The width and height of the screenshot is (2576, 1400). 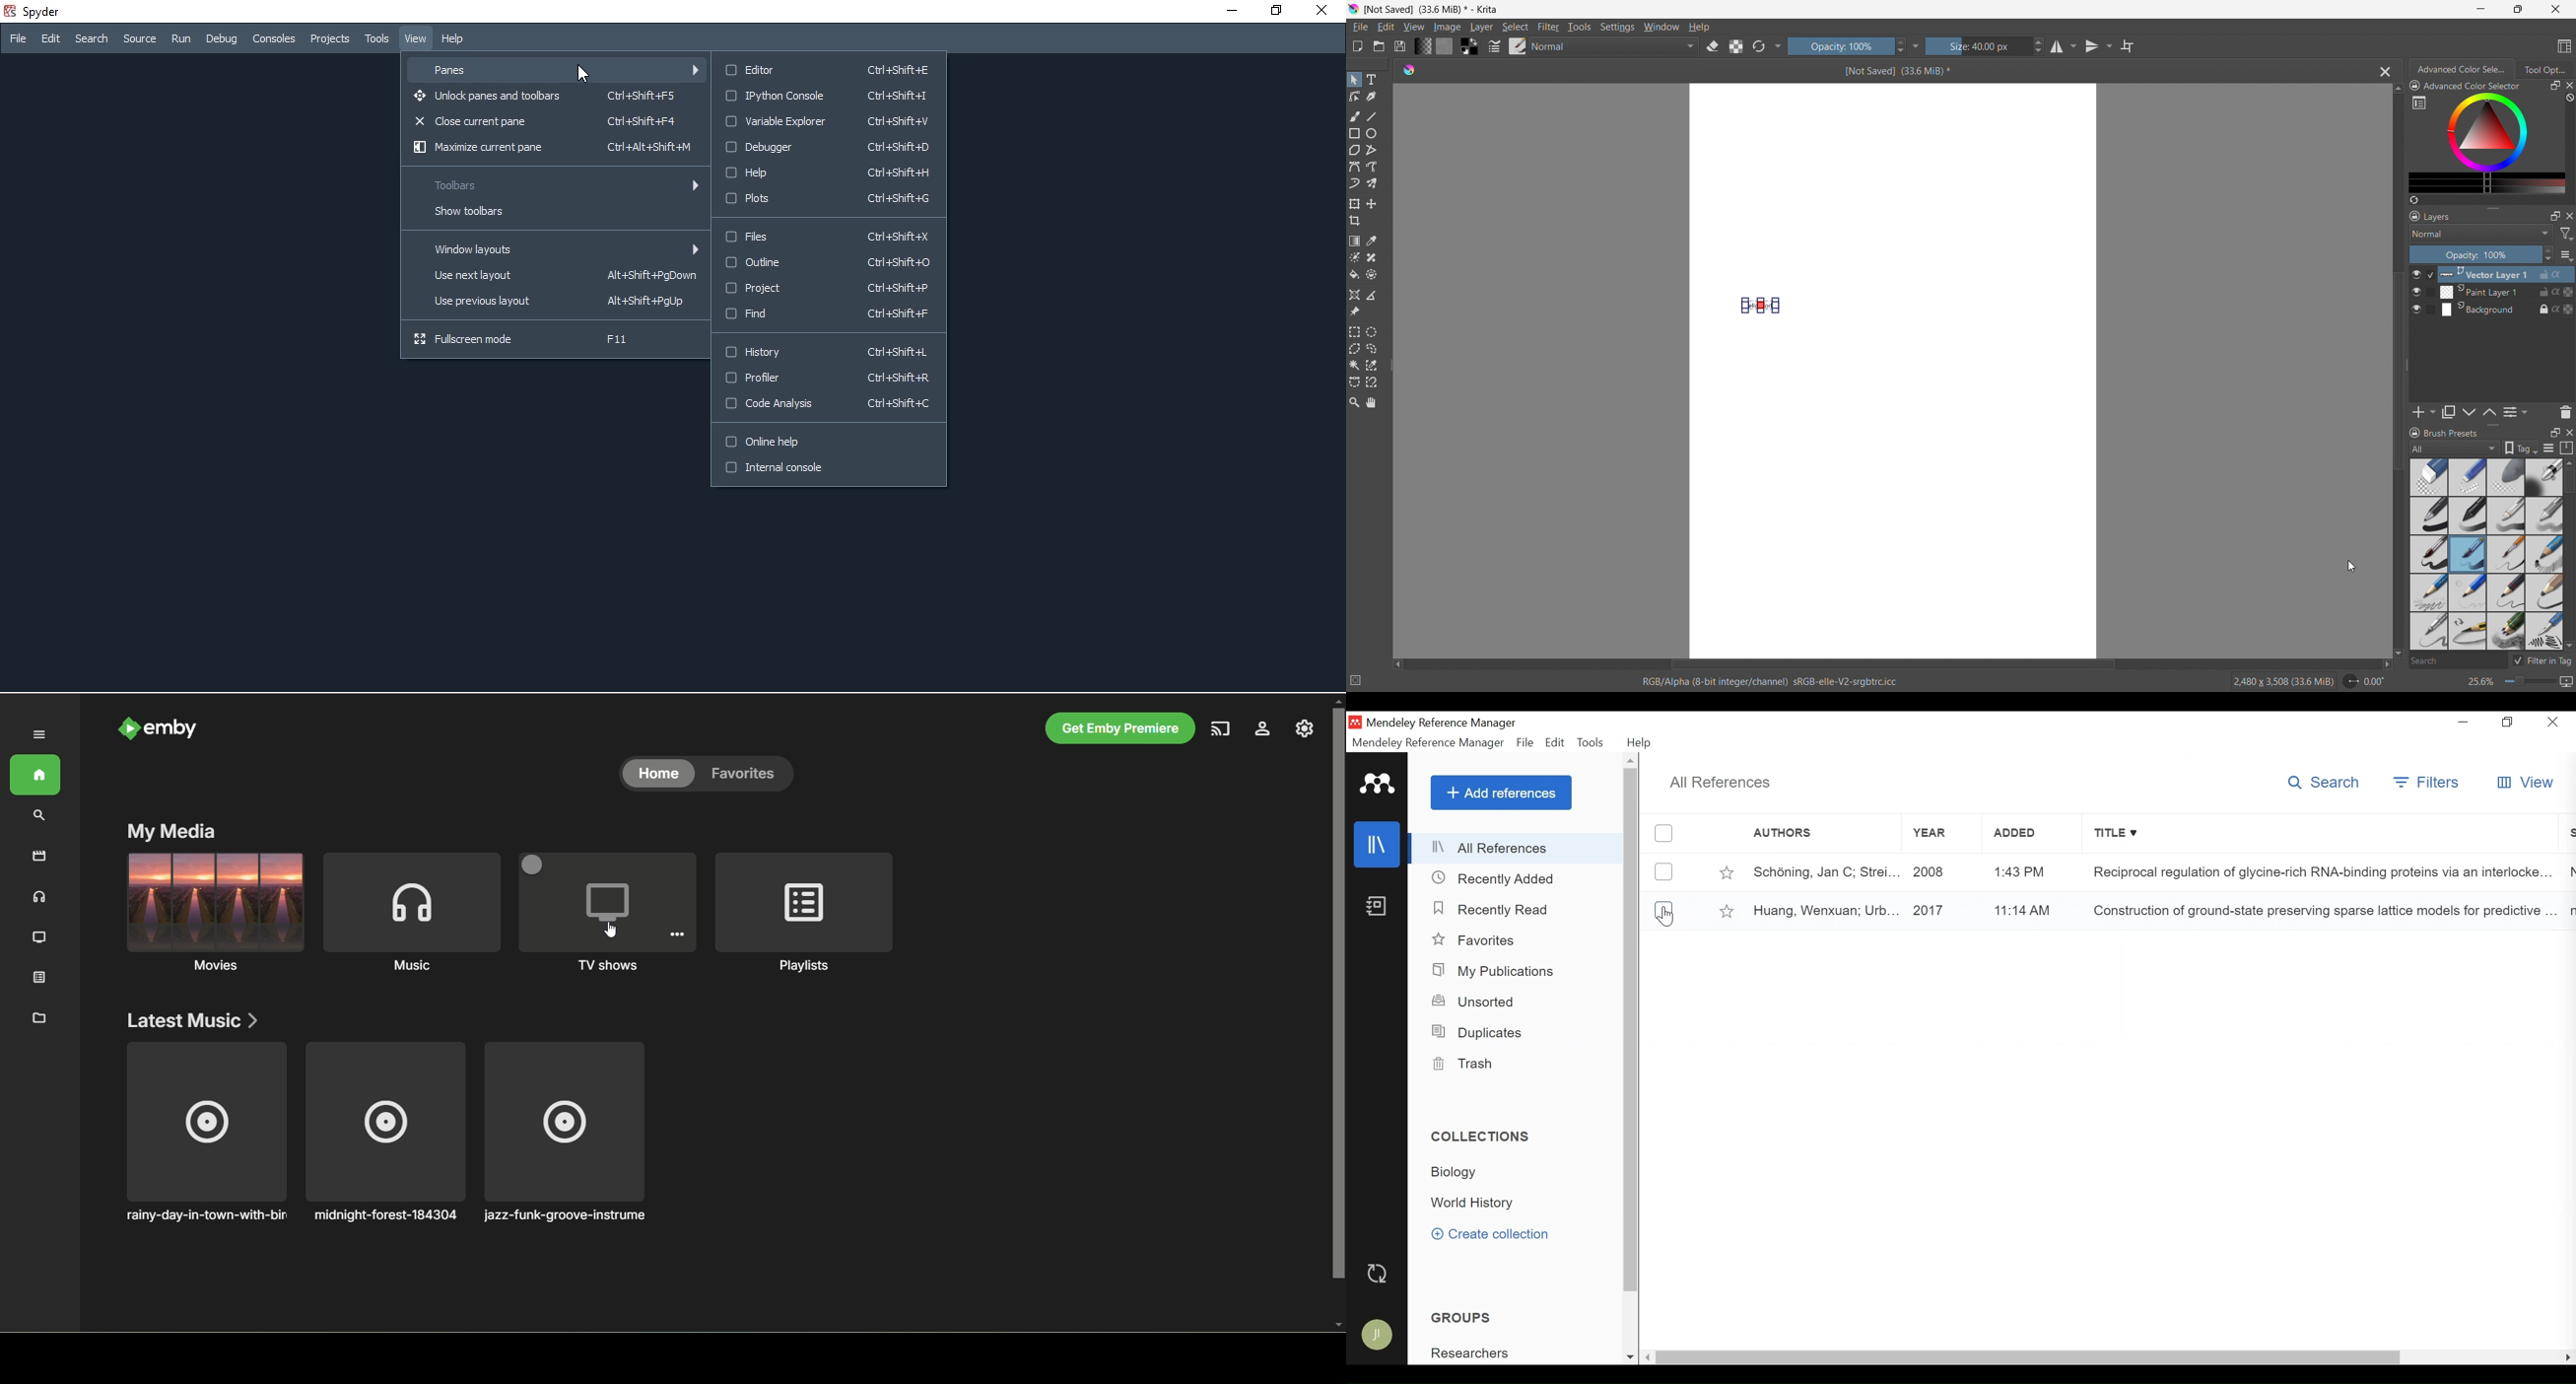 What do you see at coordinates (2428, 516) in the screenshot?
I see `bold pen` at bounding box center [2428, 516].